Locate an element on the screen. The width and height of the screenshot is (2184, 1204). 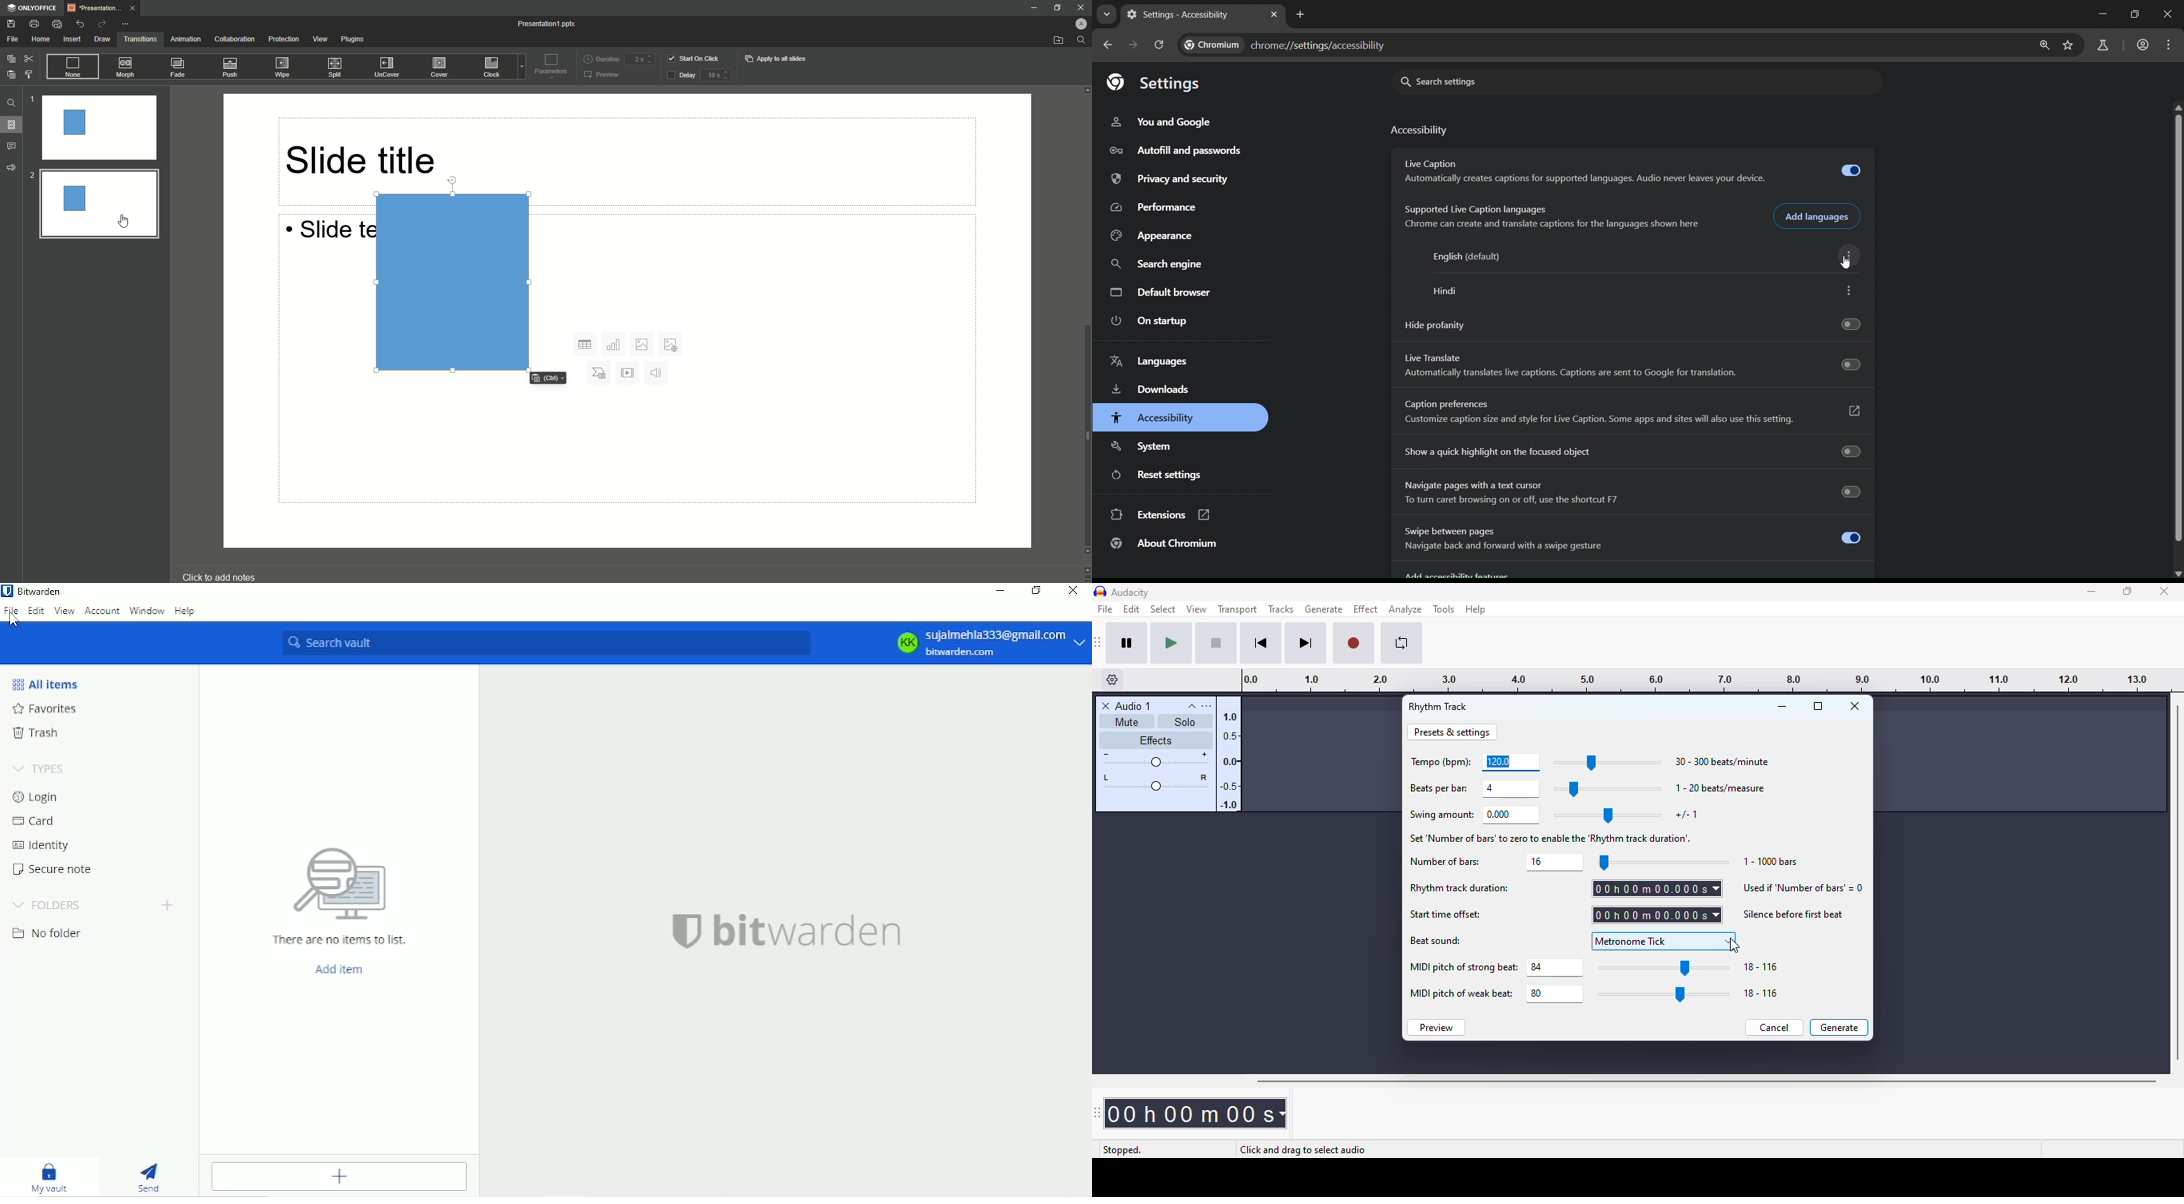
Down is located at coordinates (1085, 551).